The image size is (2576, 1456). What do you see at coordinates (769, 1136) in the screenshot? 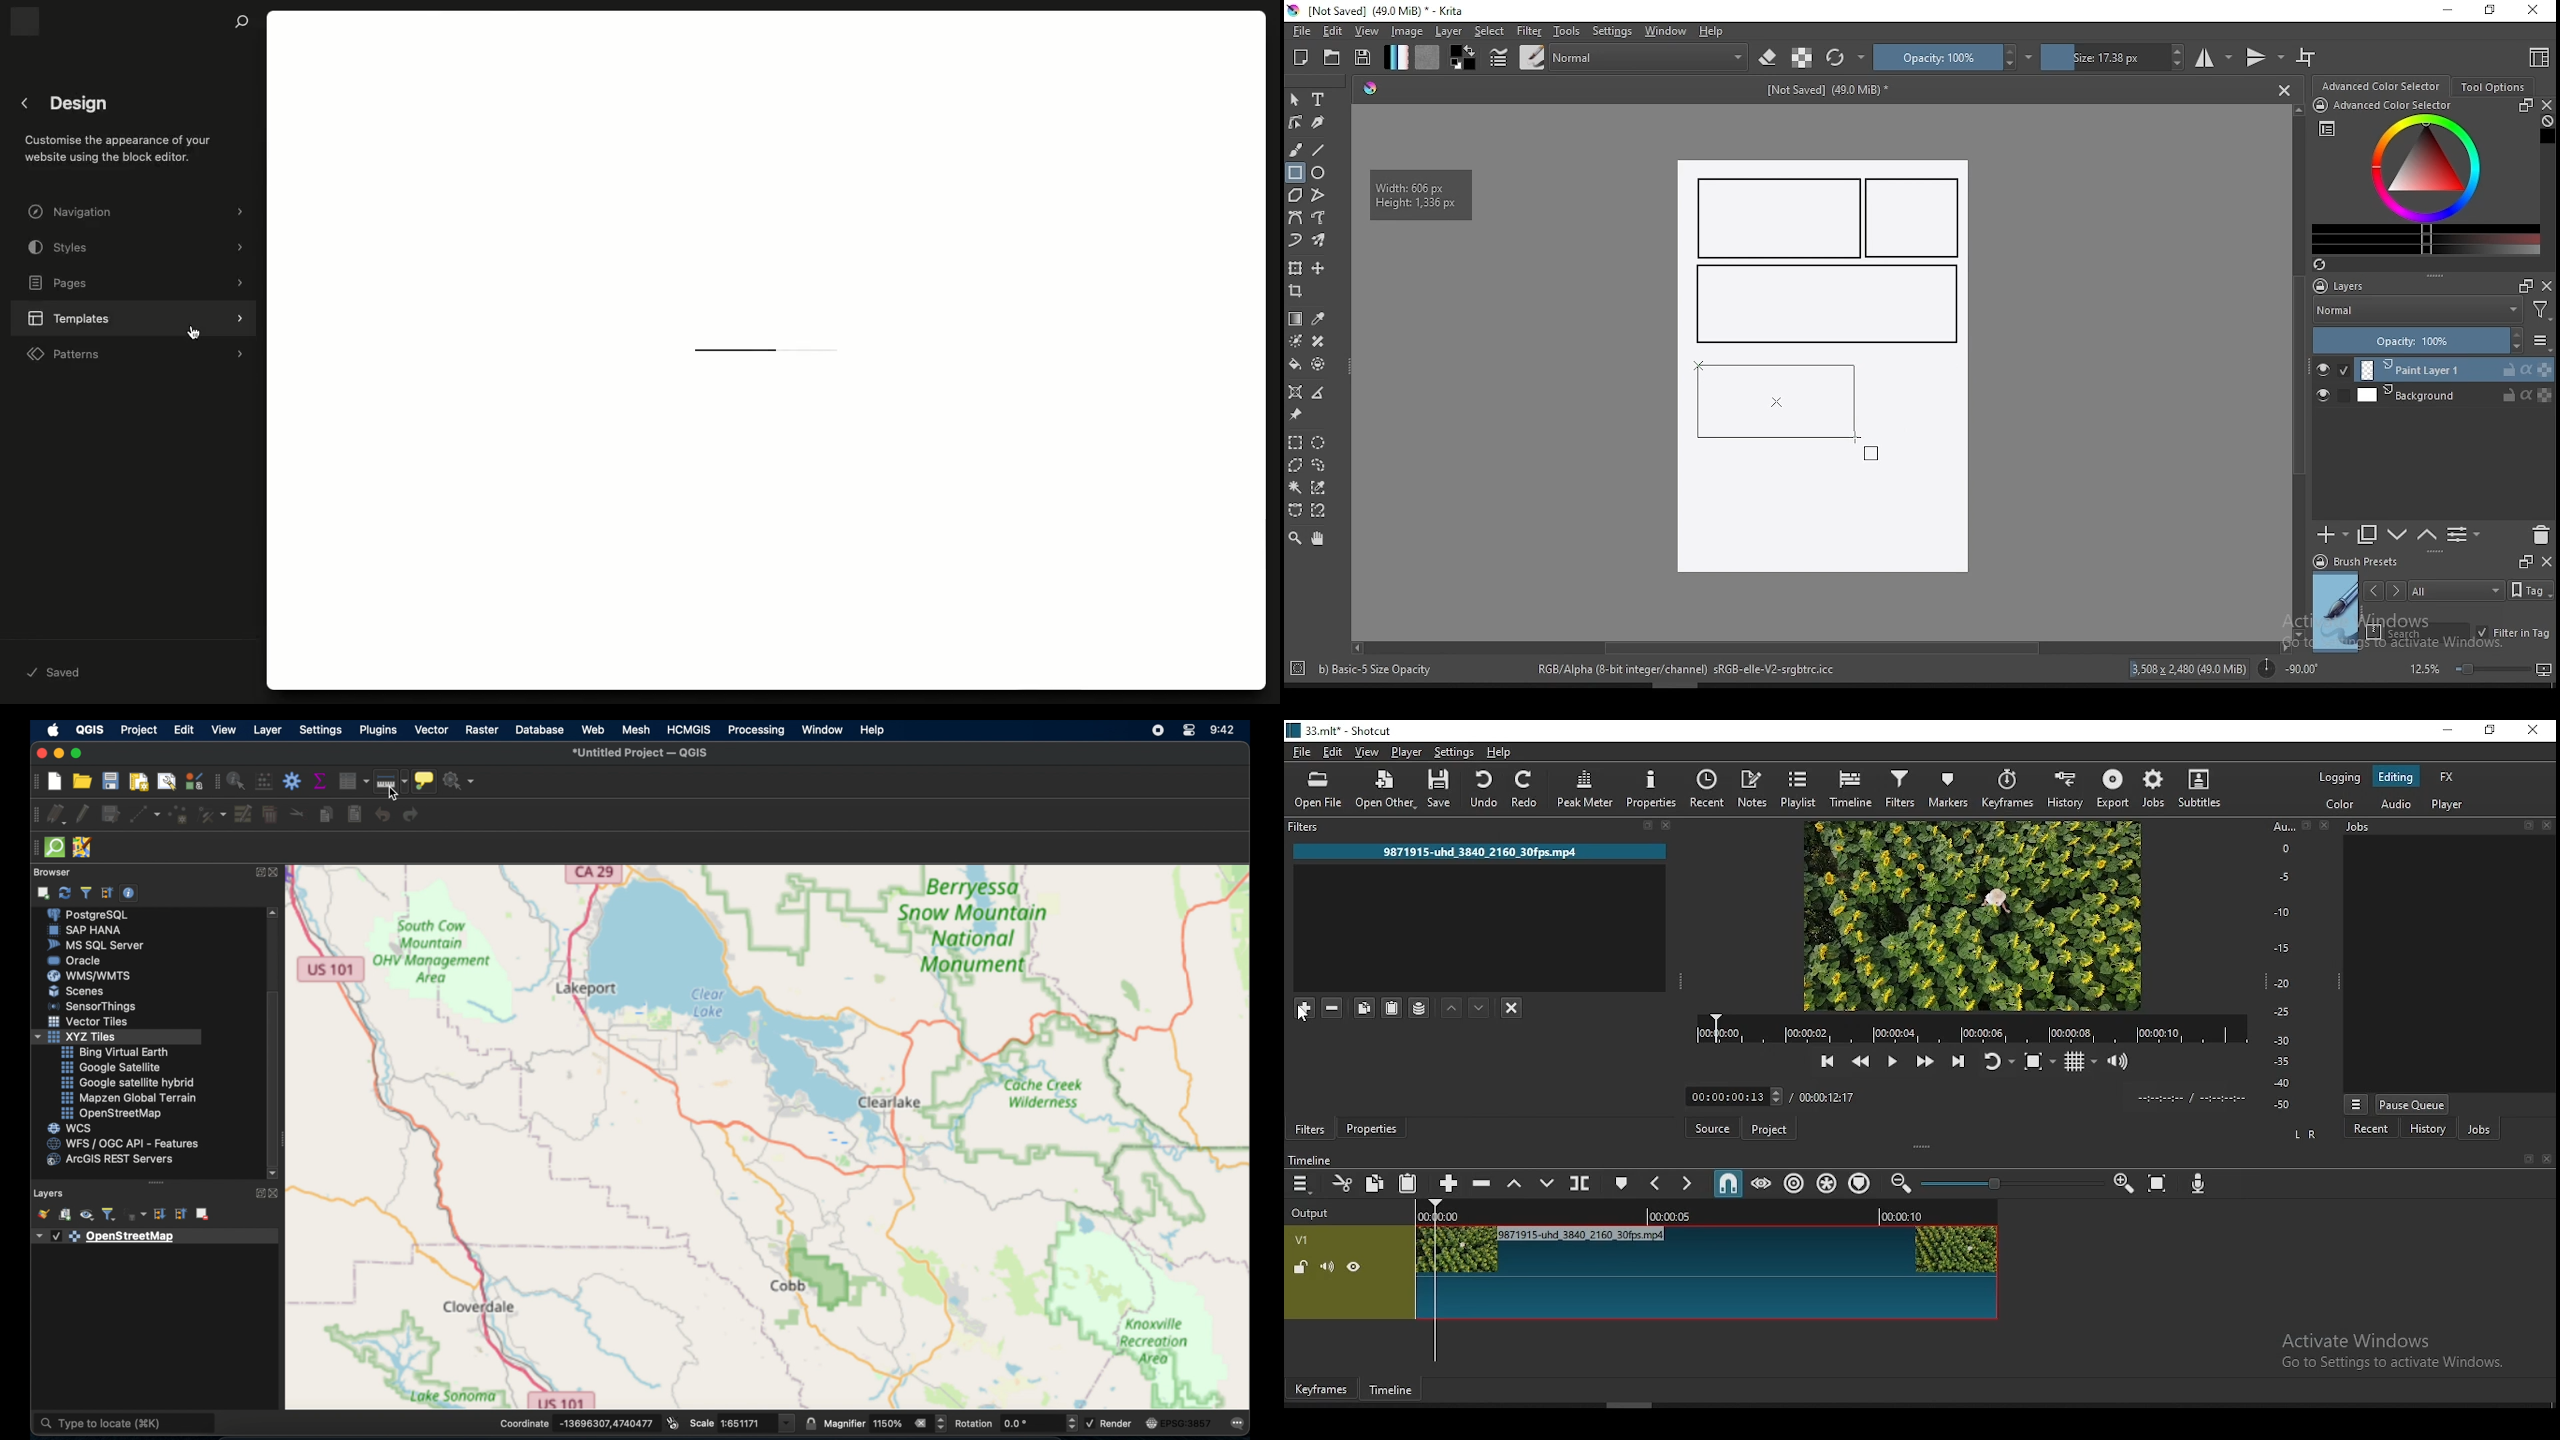
I see `openstreetmap` at bounding box center [769, 1136].